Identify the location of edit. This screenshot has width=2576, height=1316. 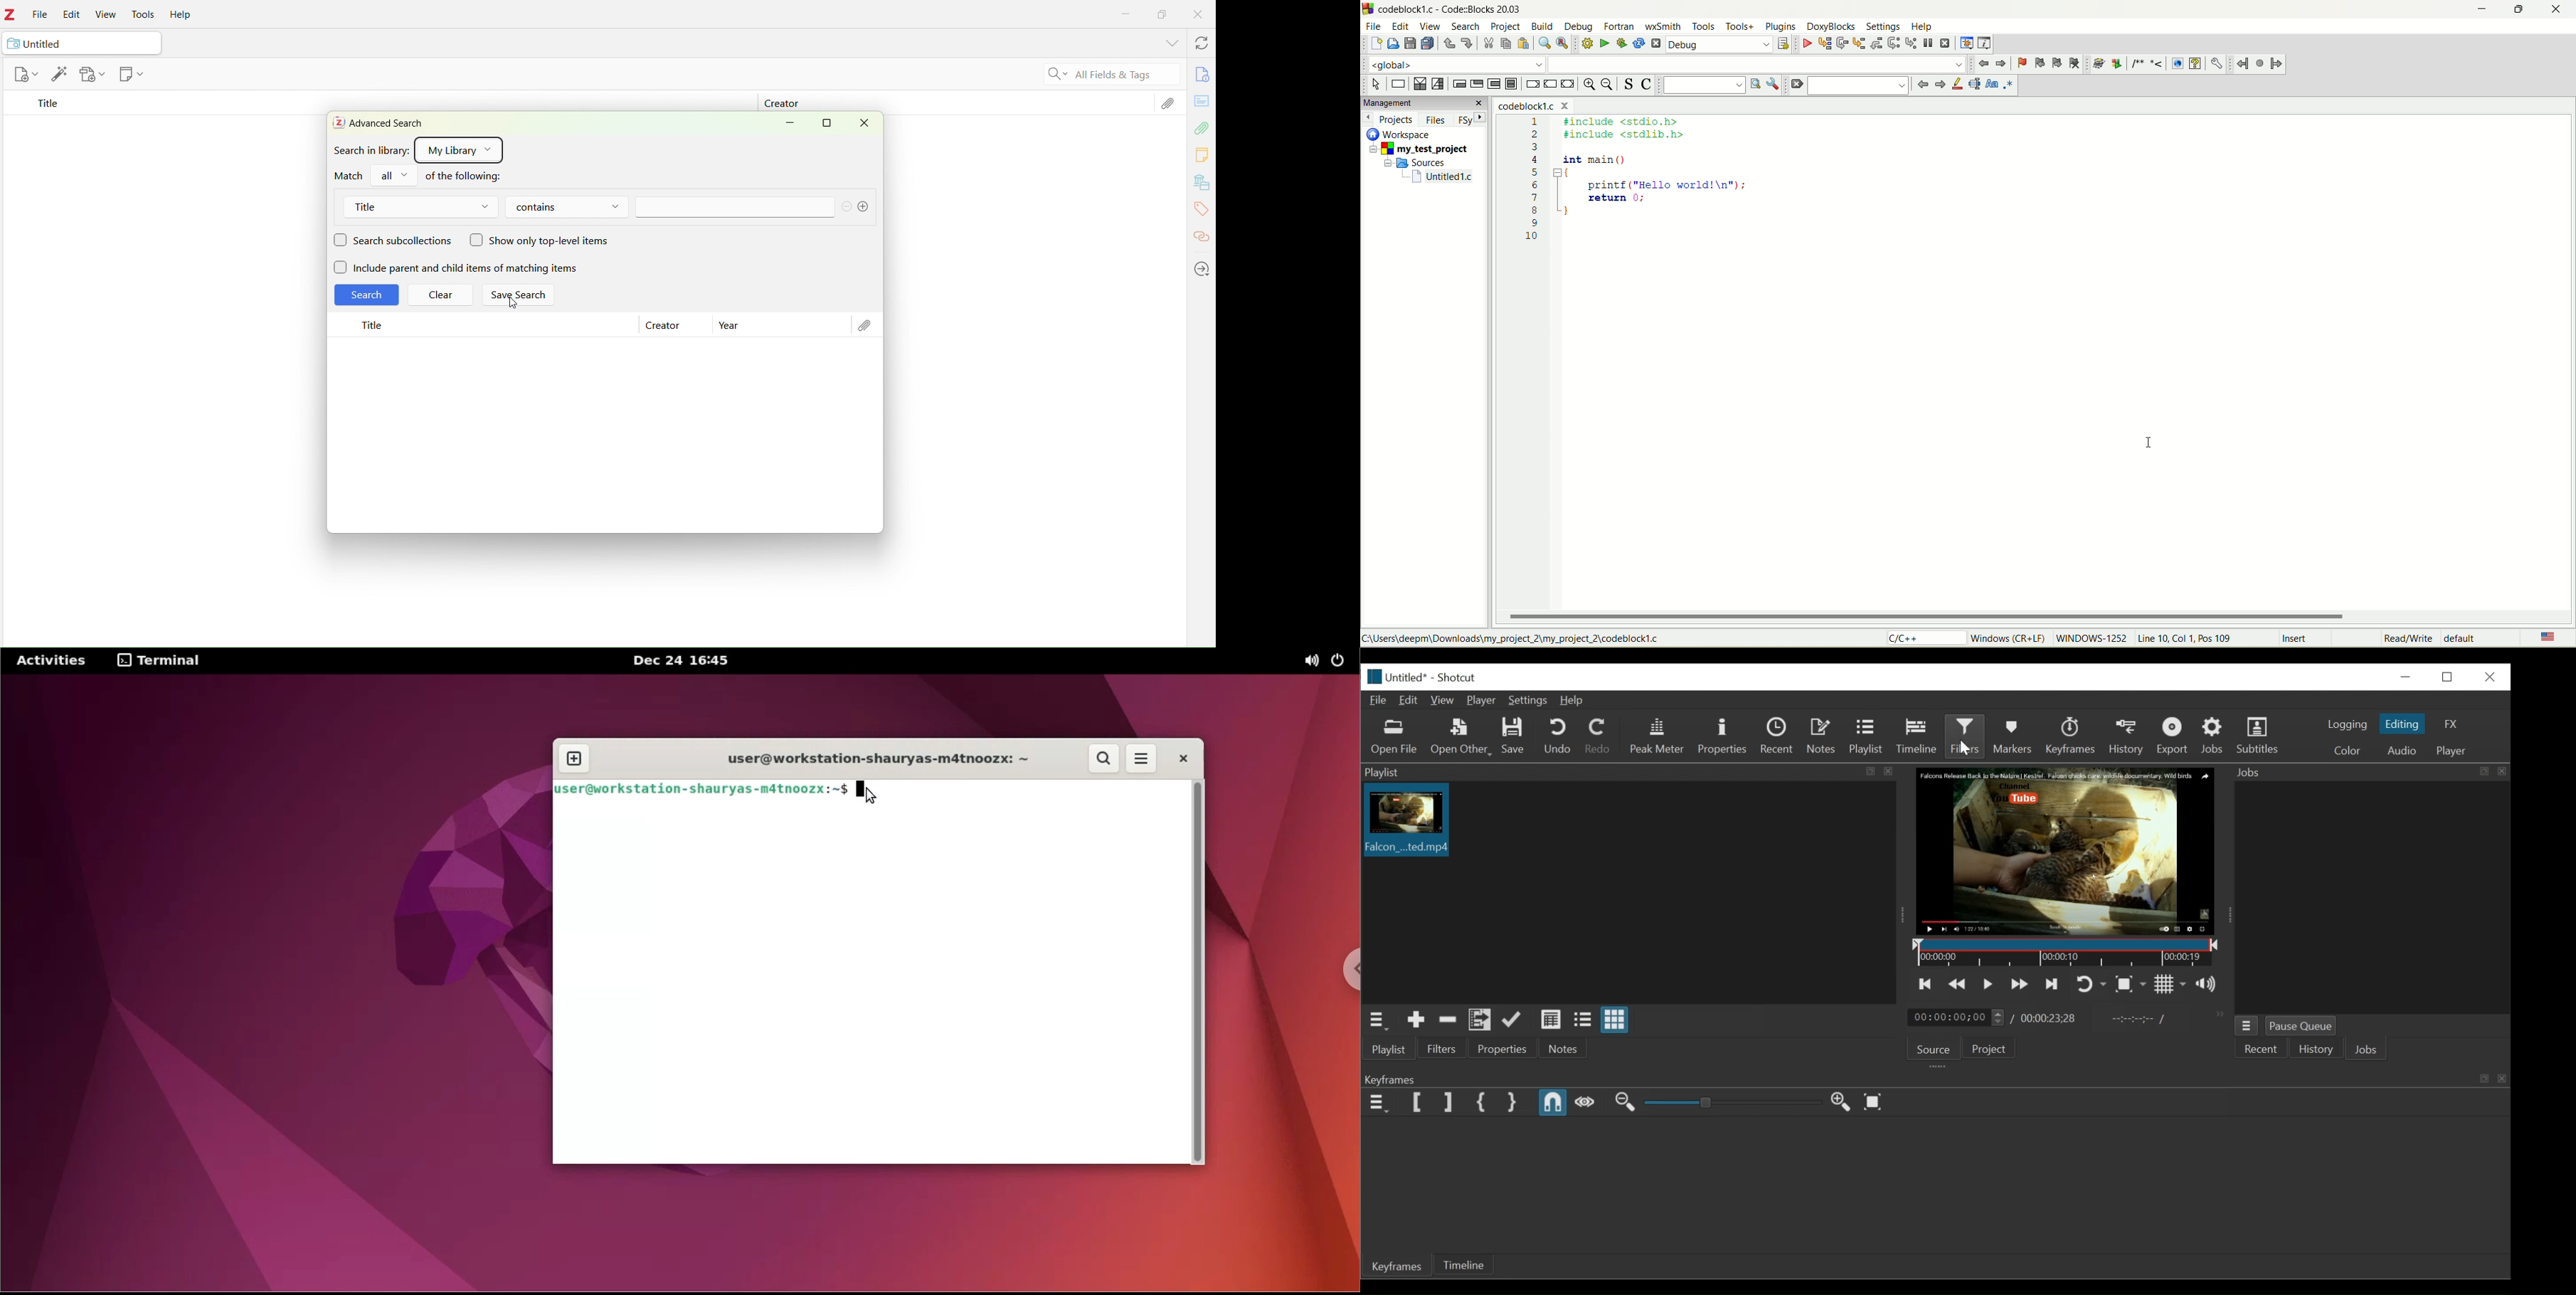
(1402, 27).